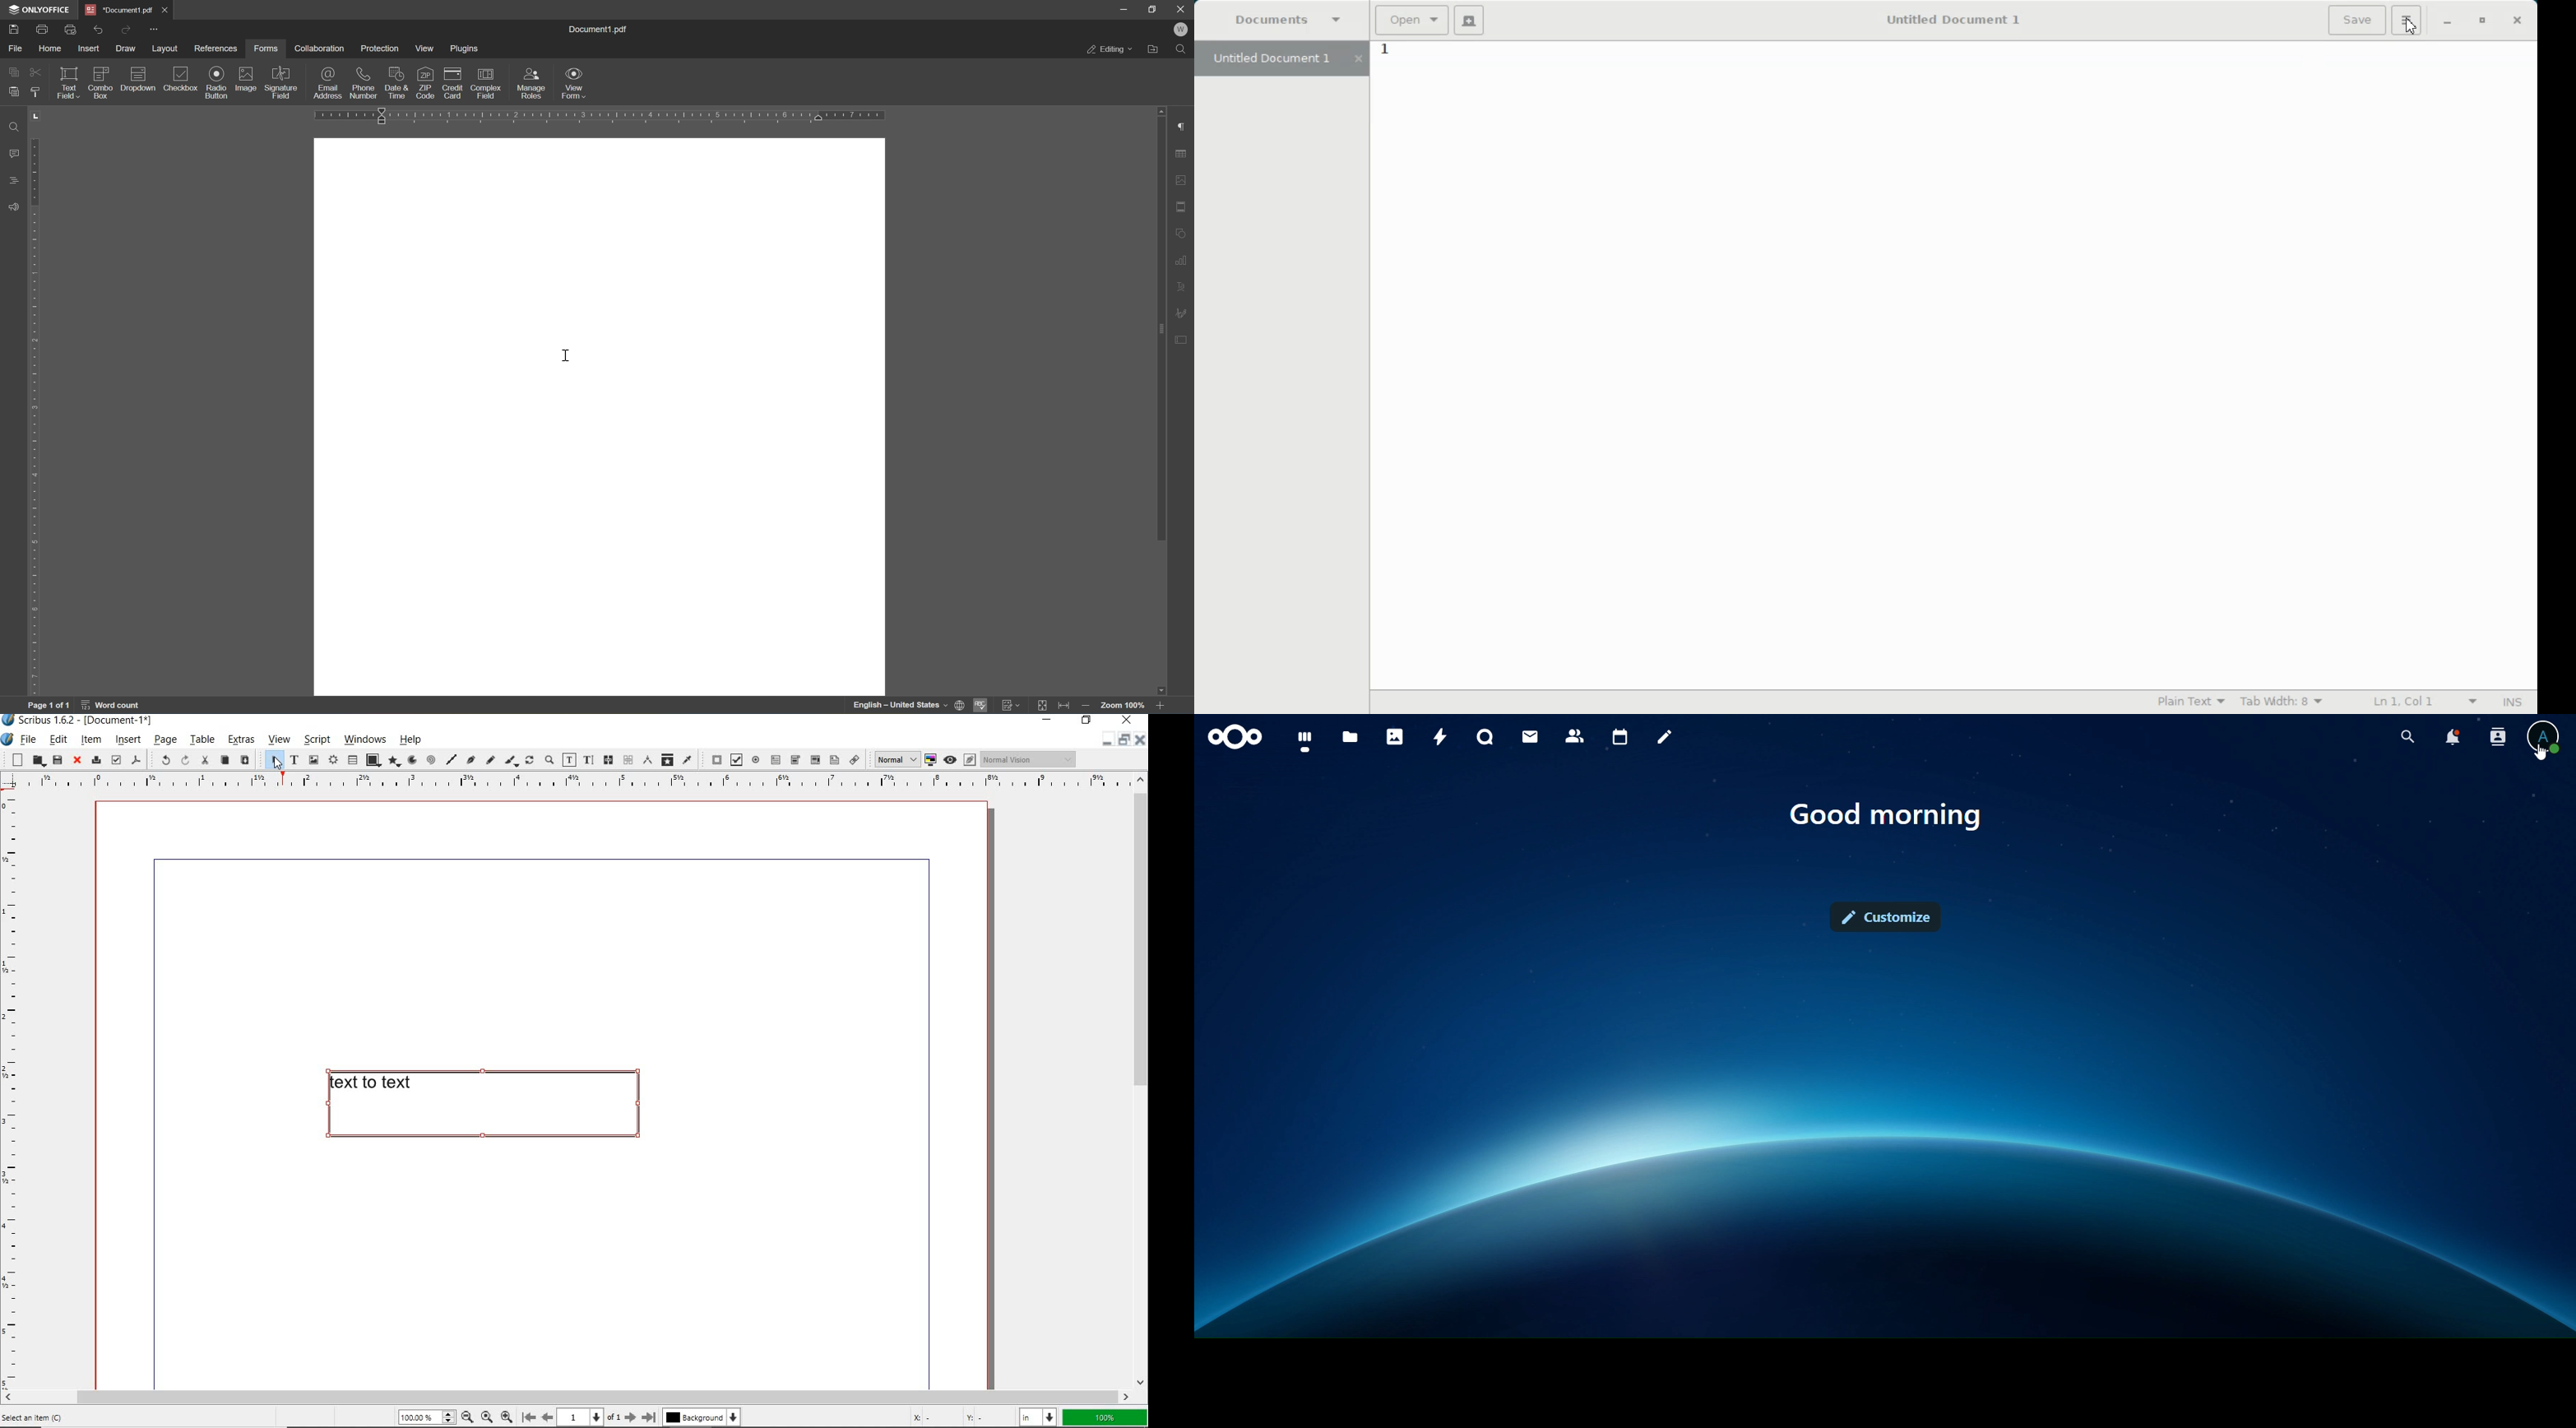 The image size is (2576, 1428). Describe the element at coordinates (1152, 49) in the screenshot. I see `open file location` at that location.